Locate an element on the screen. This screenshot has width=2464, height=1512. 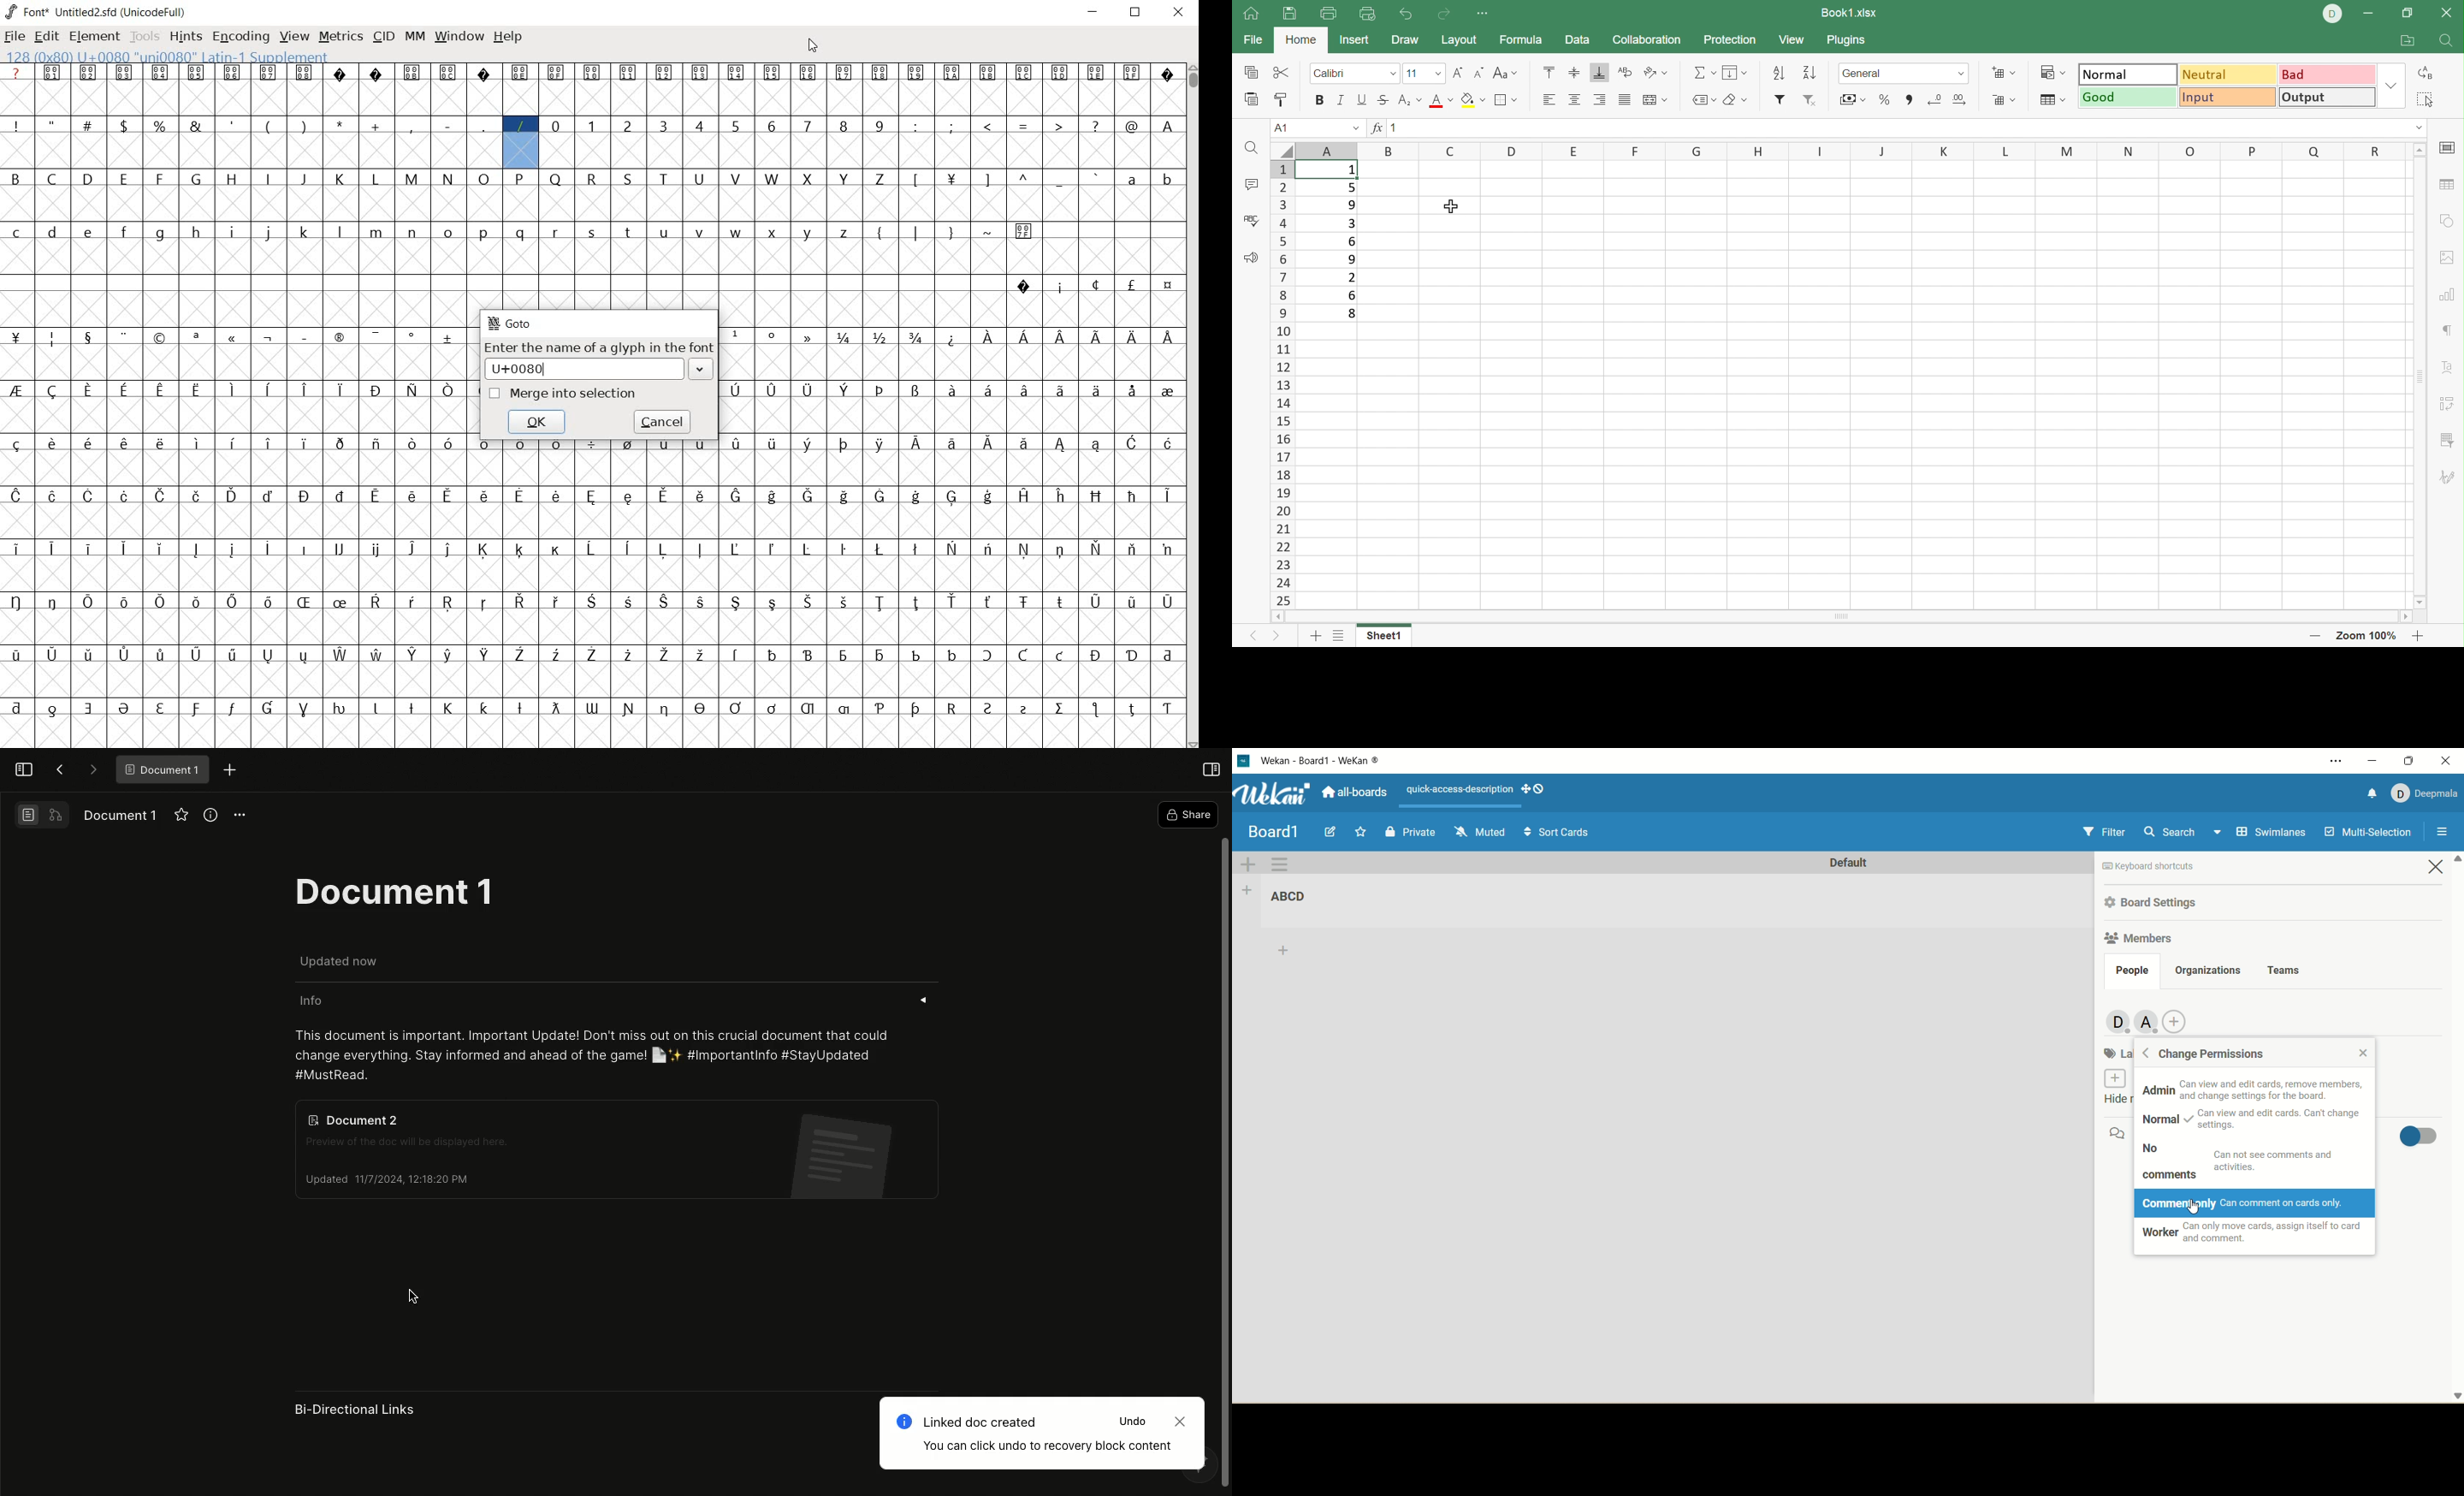
glyph is located at coordinates (916, 391).